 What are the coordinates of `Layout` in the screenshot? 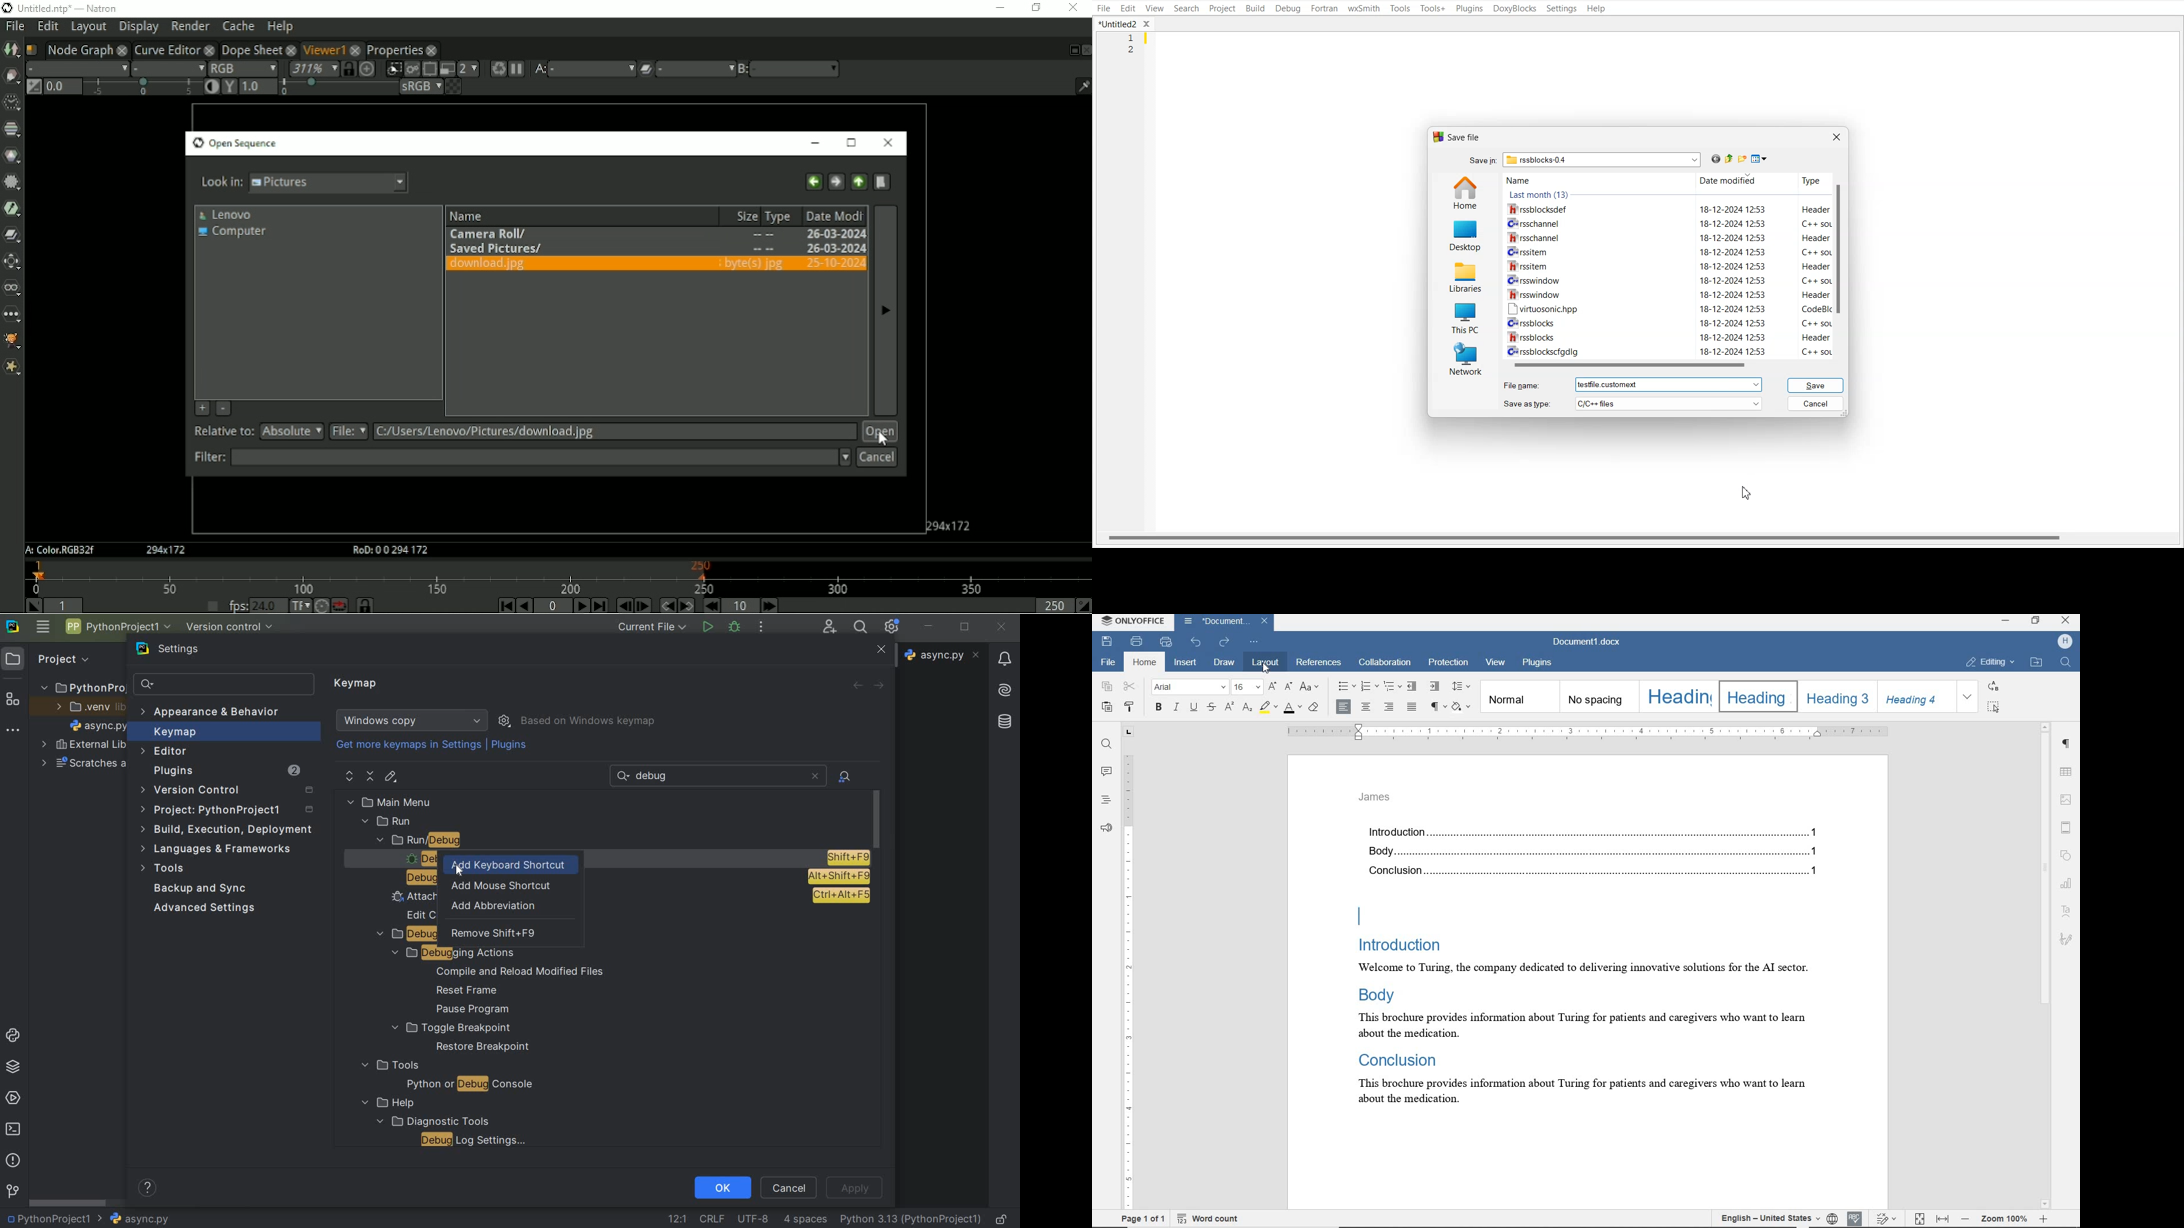 It's located at (88, 27).